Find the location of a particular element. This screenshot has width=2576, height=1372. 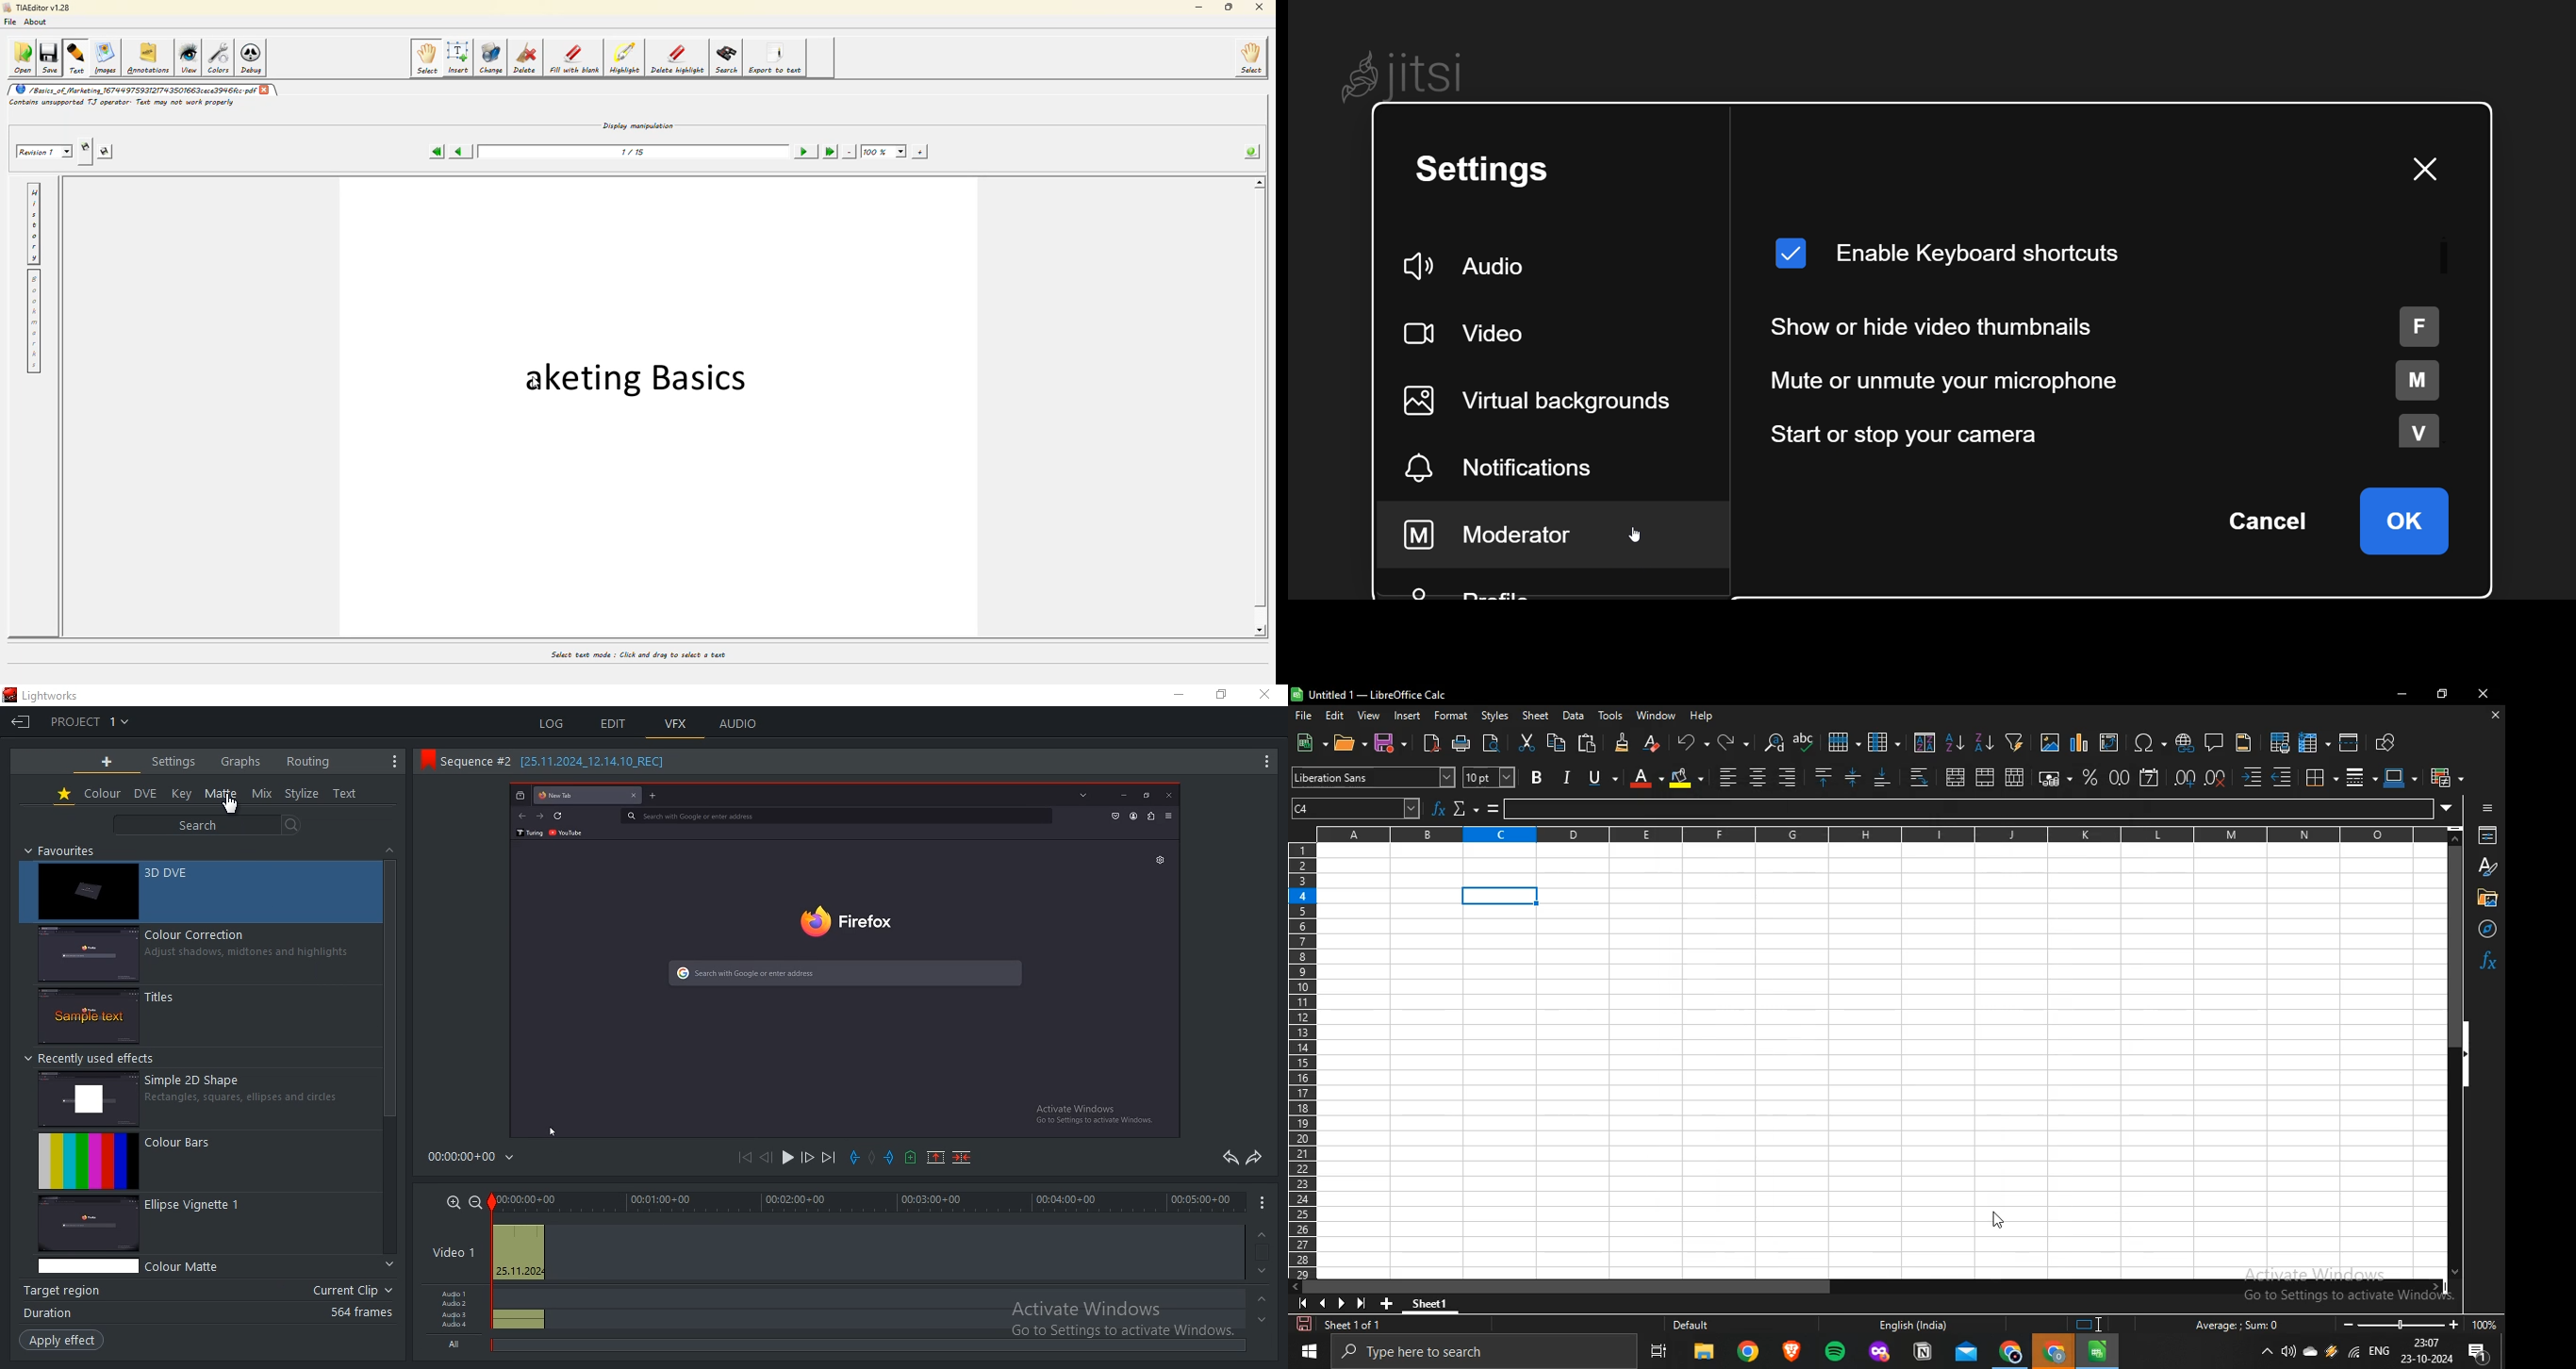

redo is located at coordinates (1727, 742).